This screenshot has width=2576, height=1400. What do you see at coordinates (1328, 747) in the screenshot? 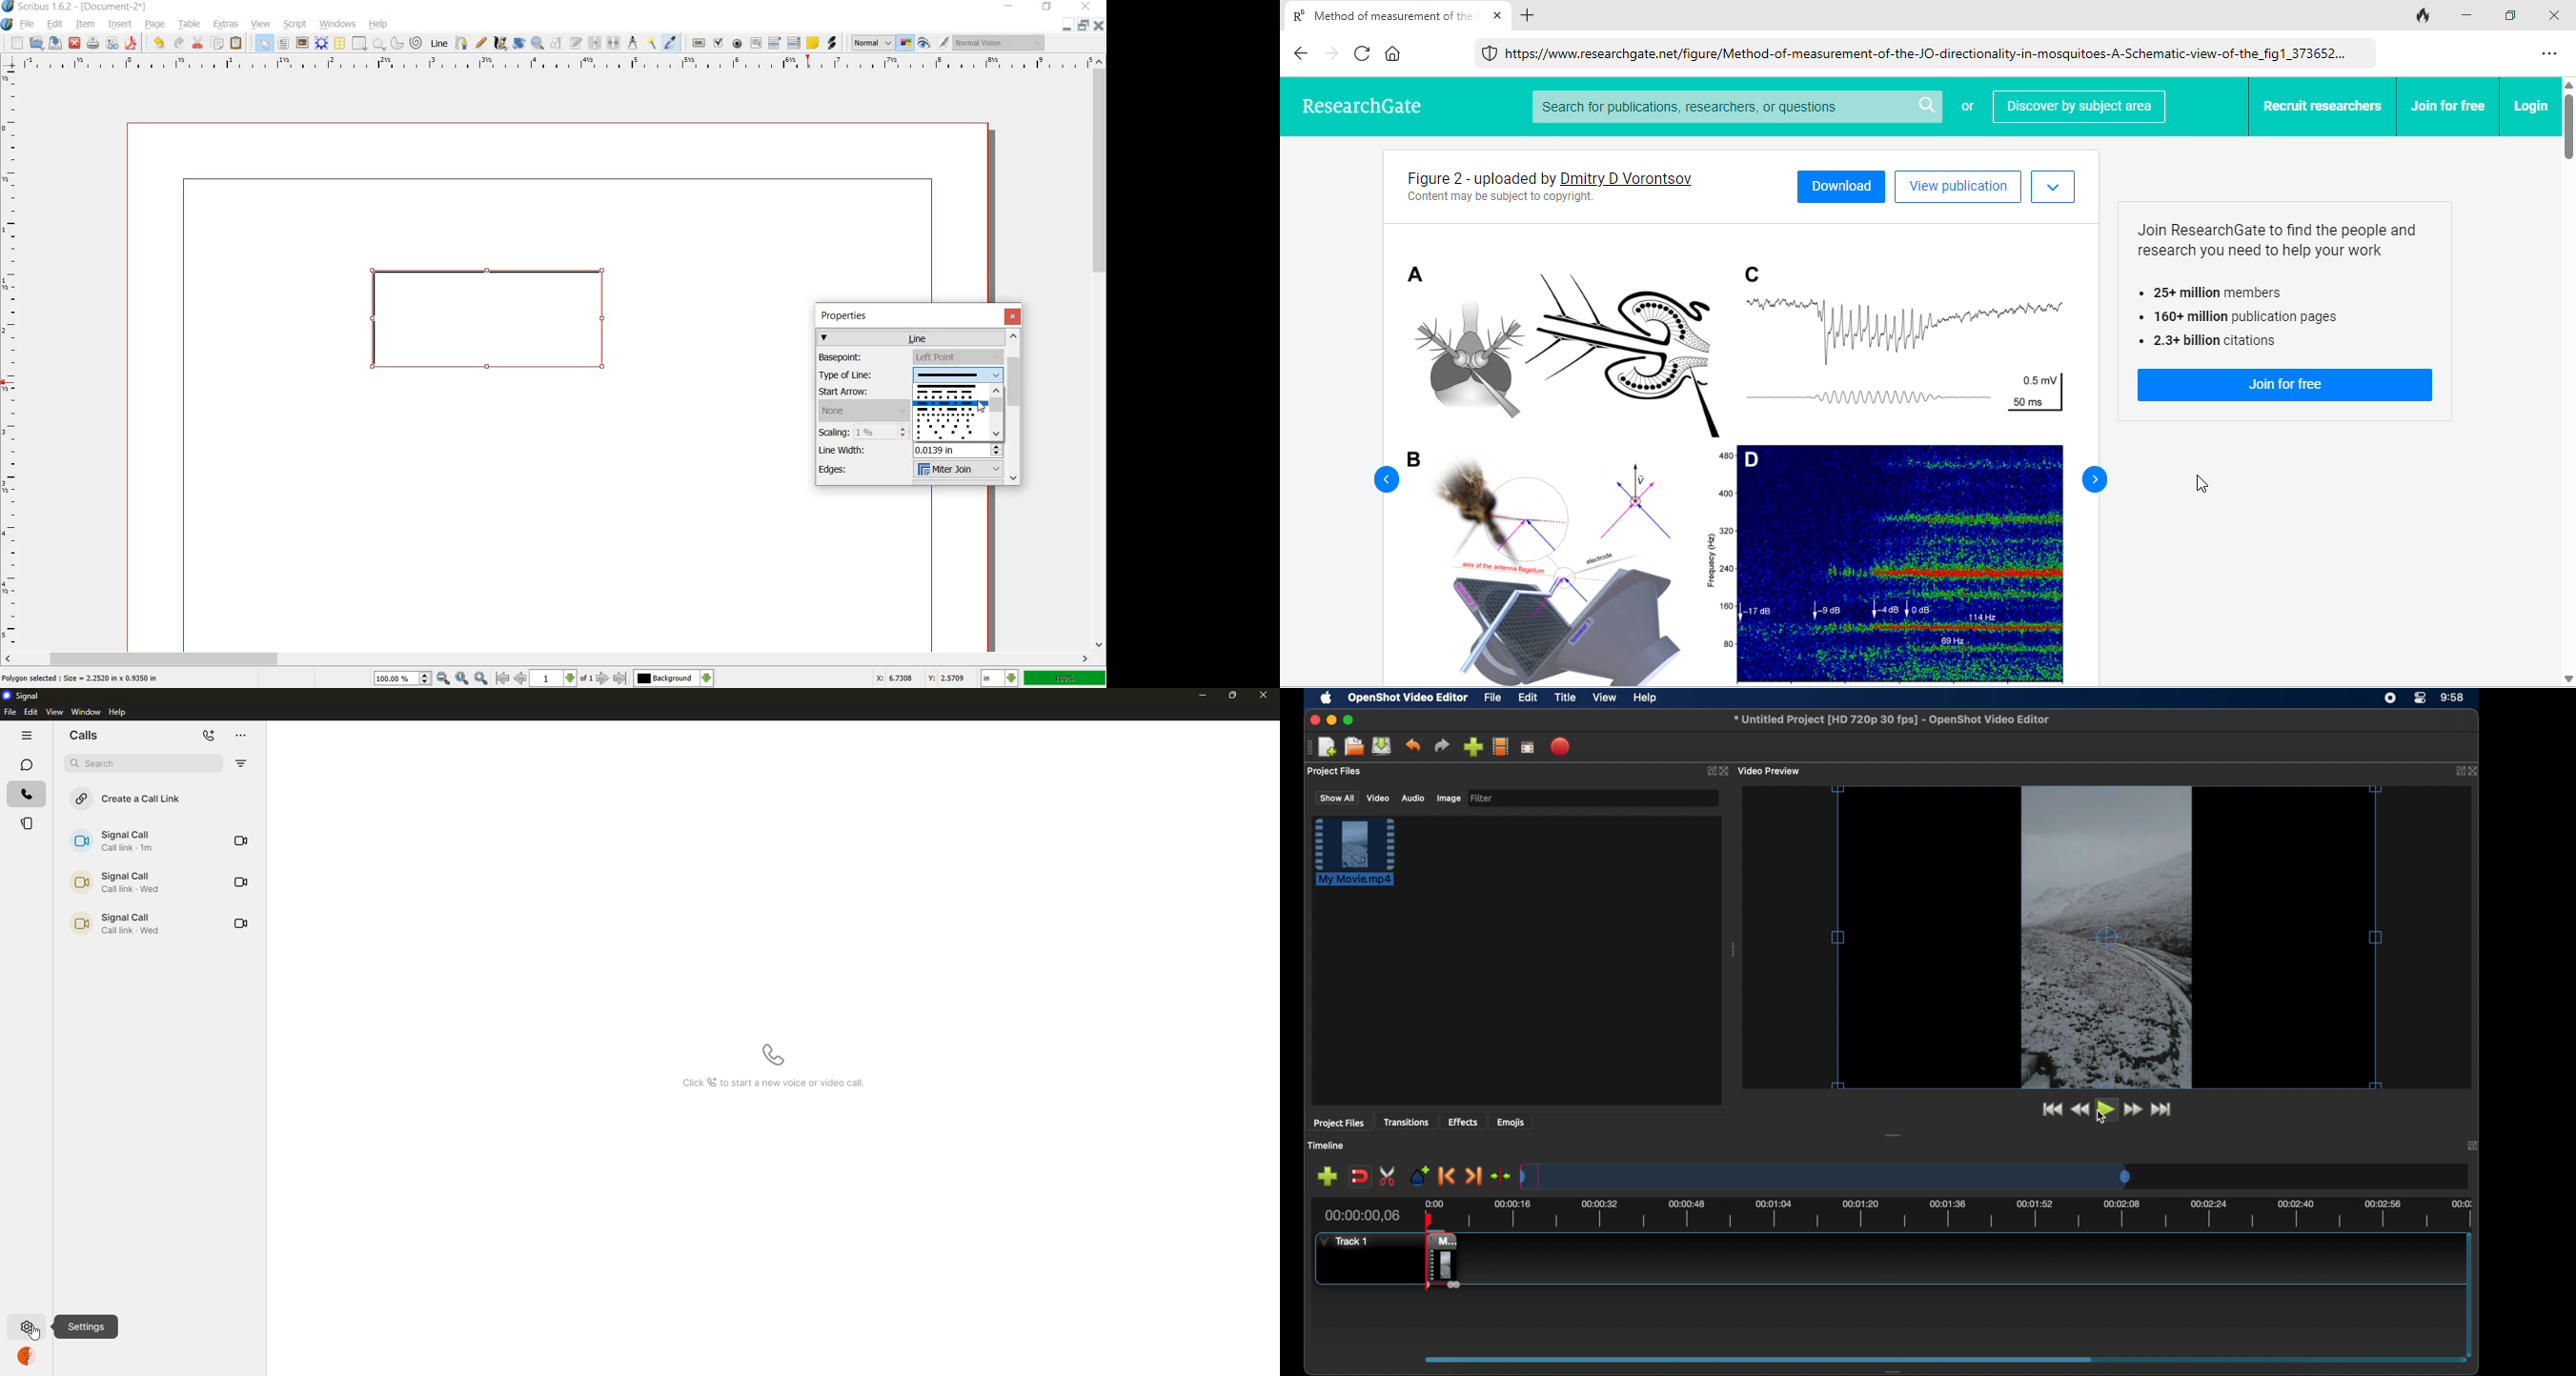
I see `new project` at bounding box center [1328, 747].